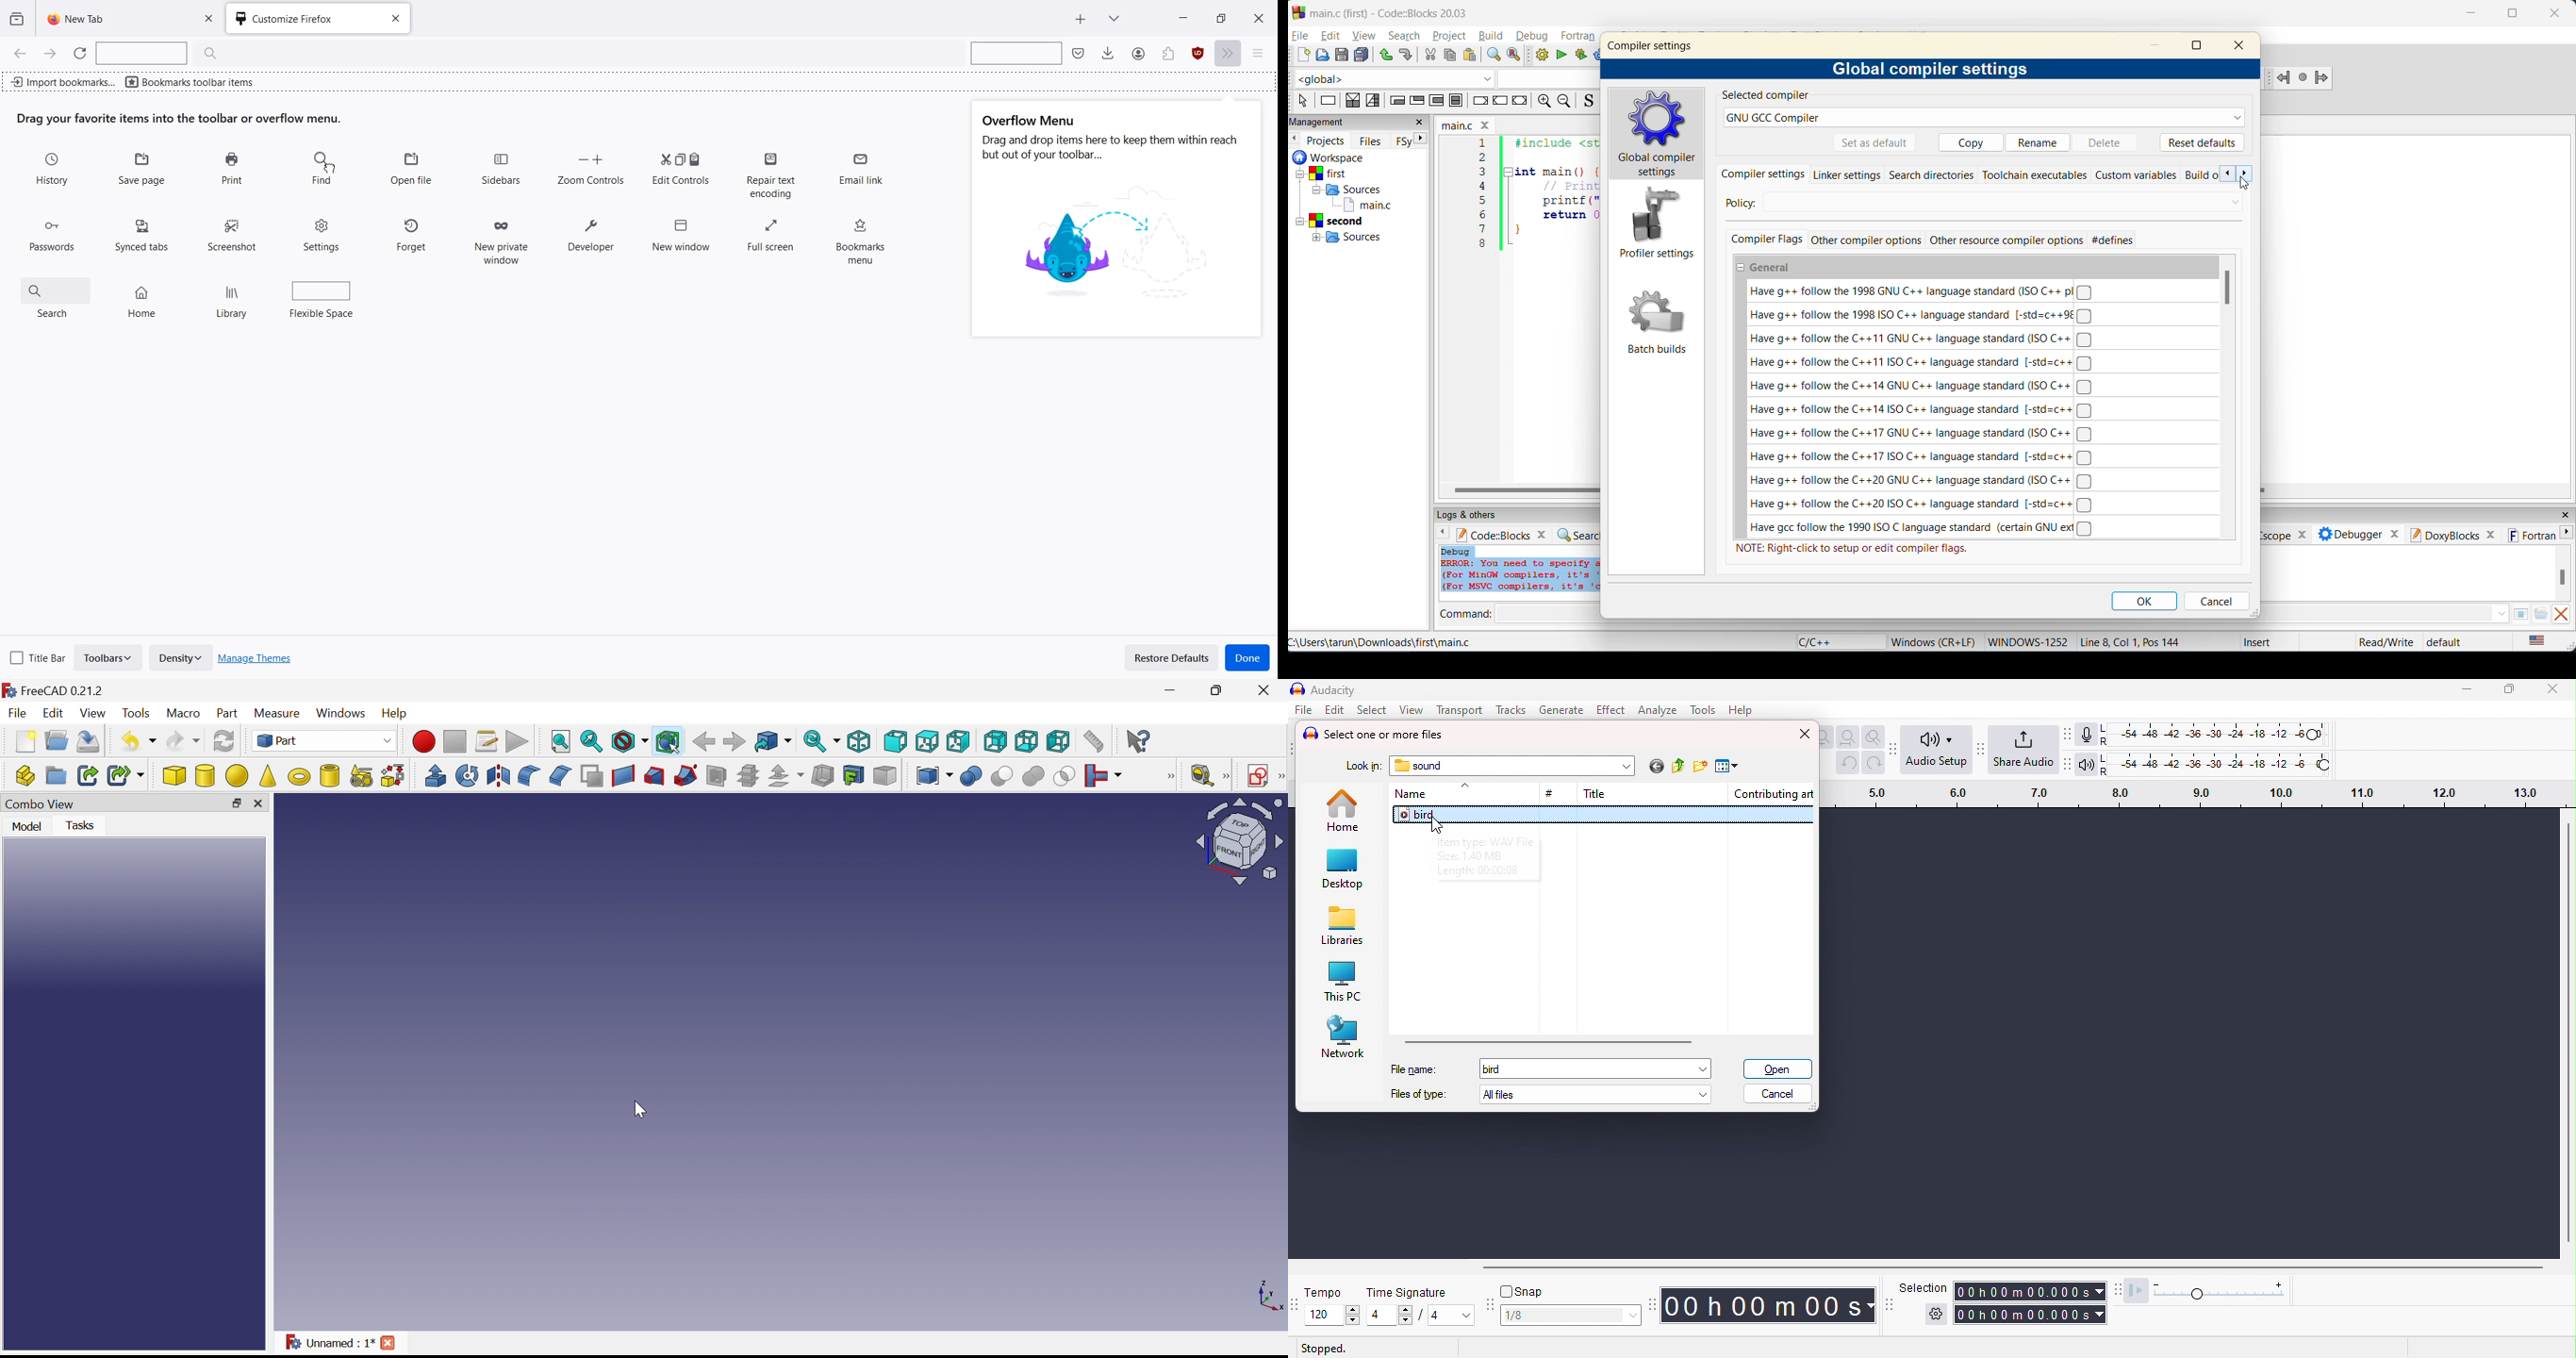 The height and width of the screenshot is (1372, 2576). Describe the element at coordinates (496, 776) in the screenshot. I see `Mirroring...` at that location.